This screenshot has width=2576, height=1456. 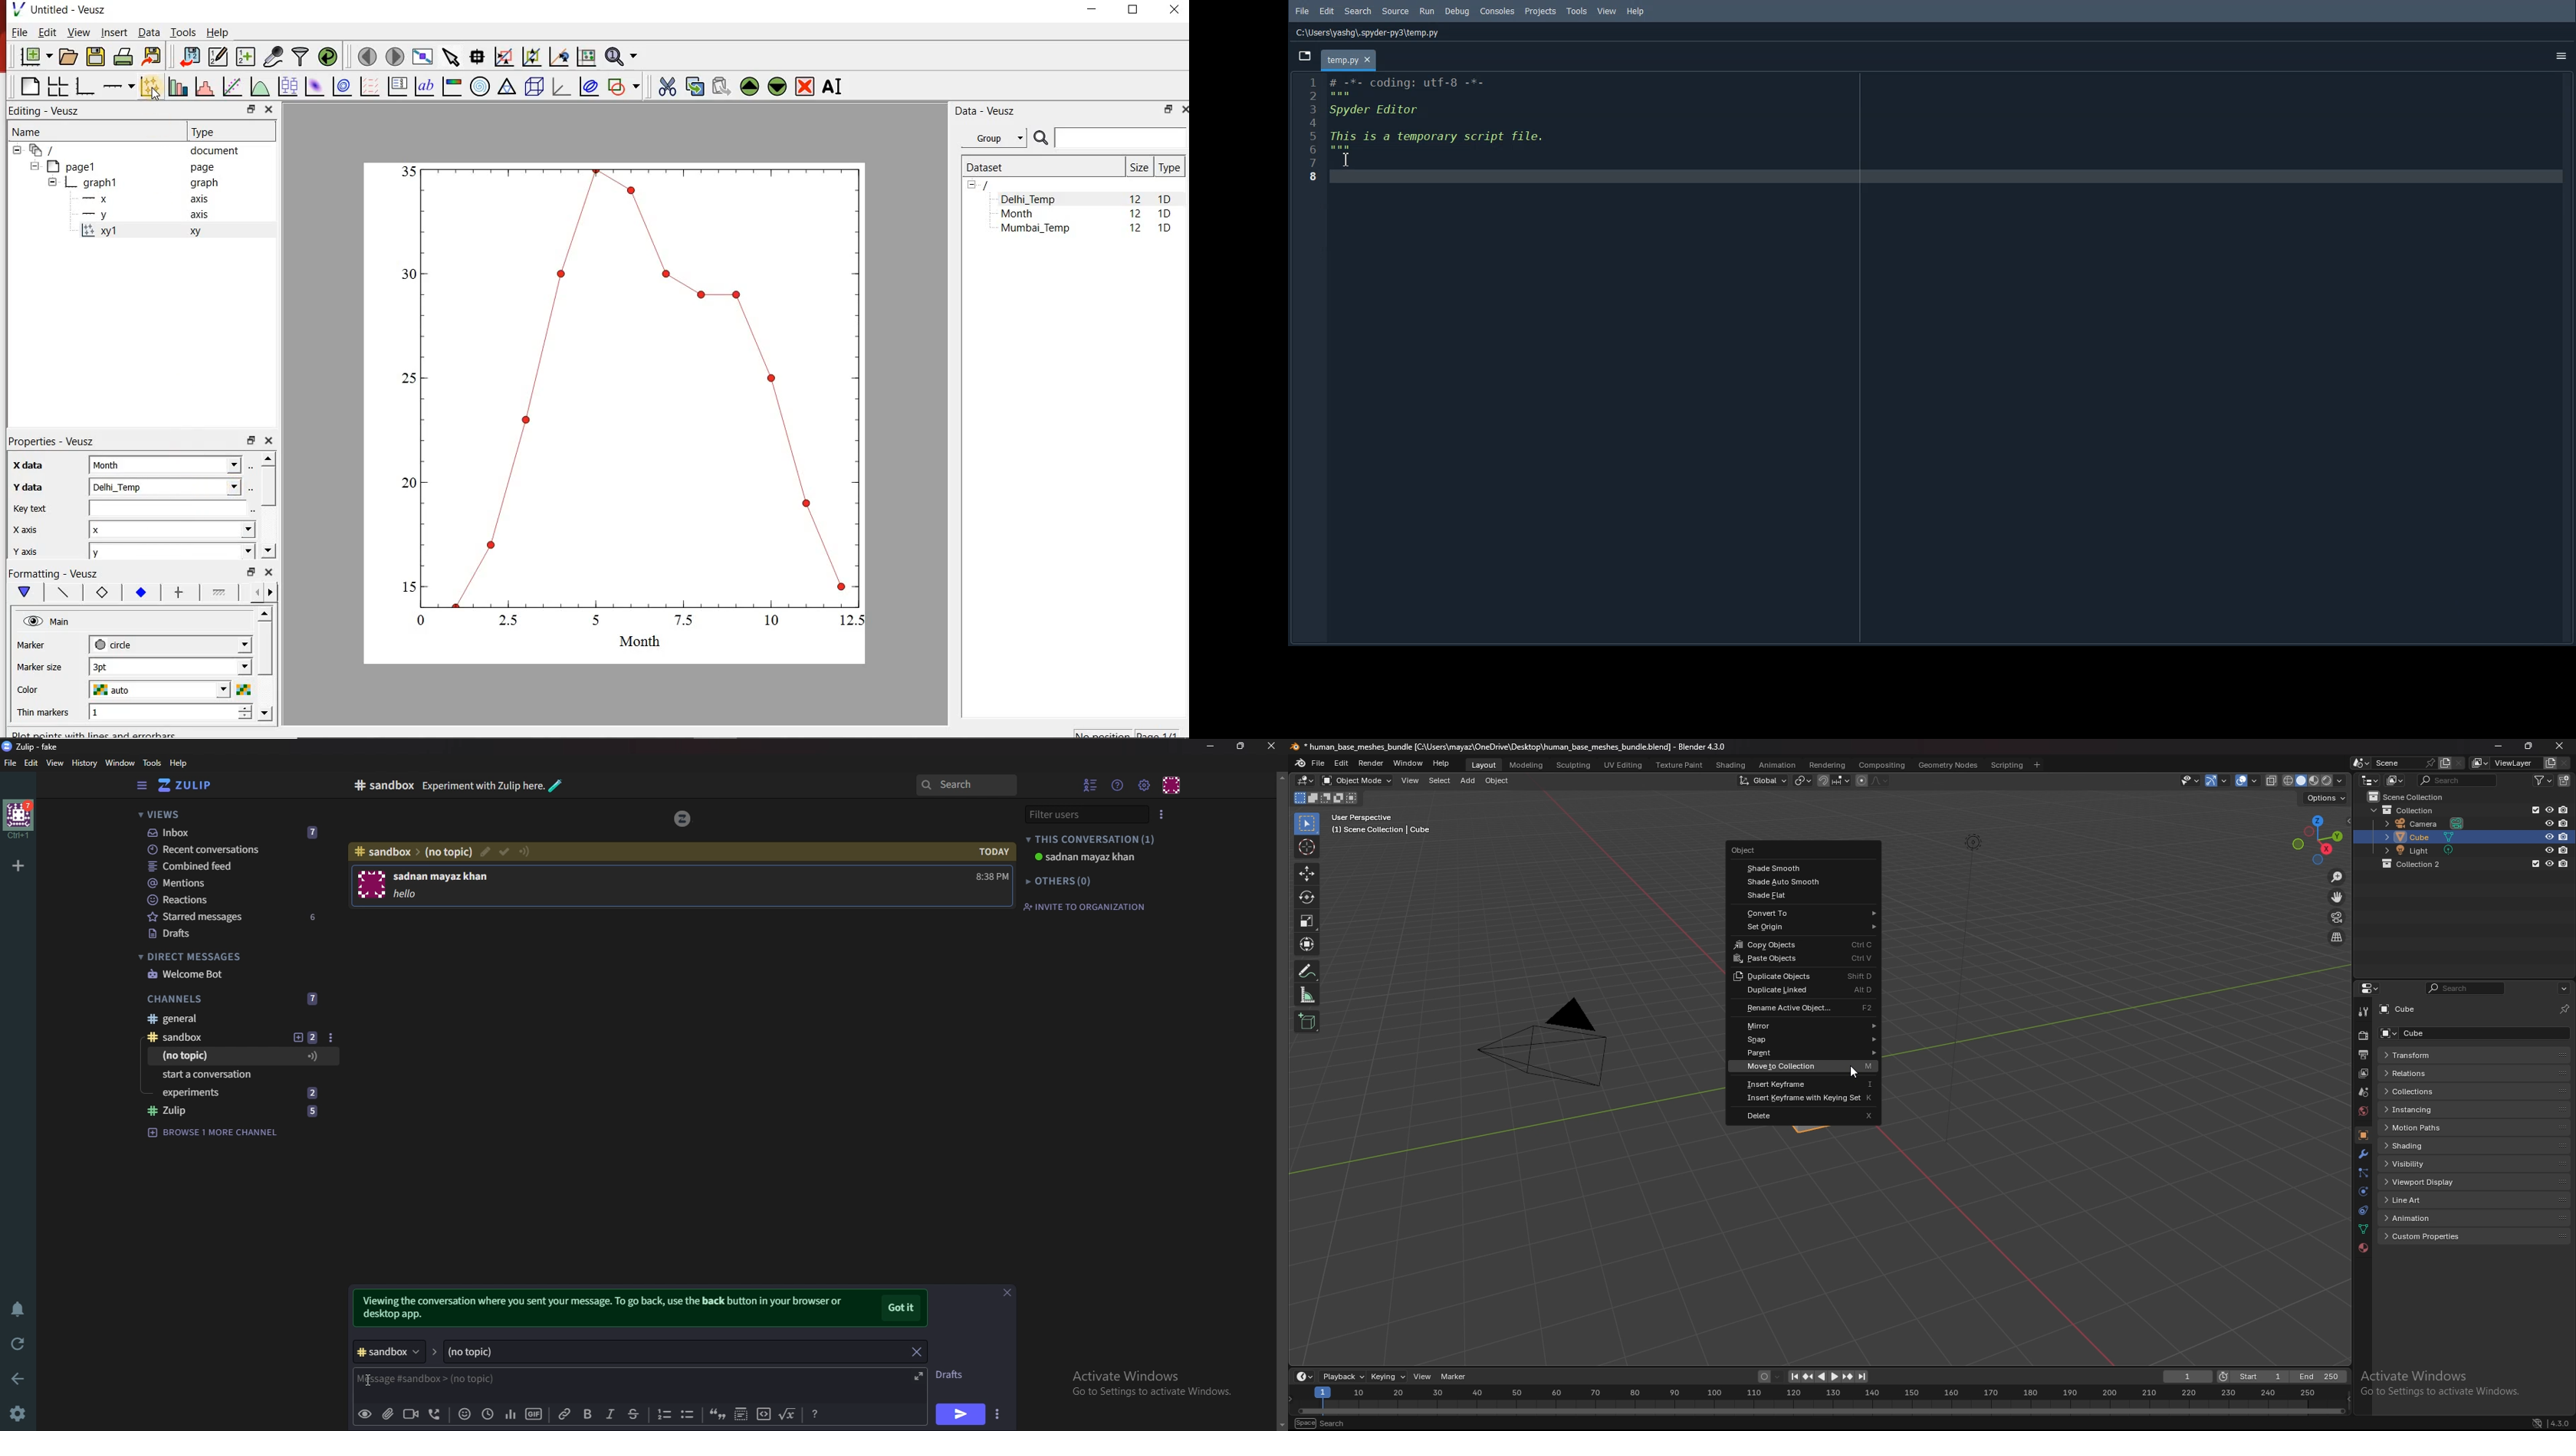 I want to click on rename active objects, so click(x=1807, y=1008).